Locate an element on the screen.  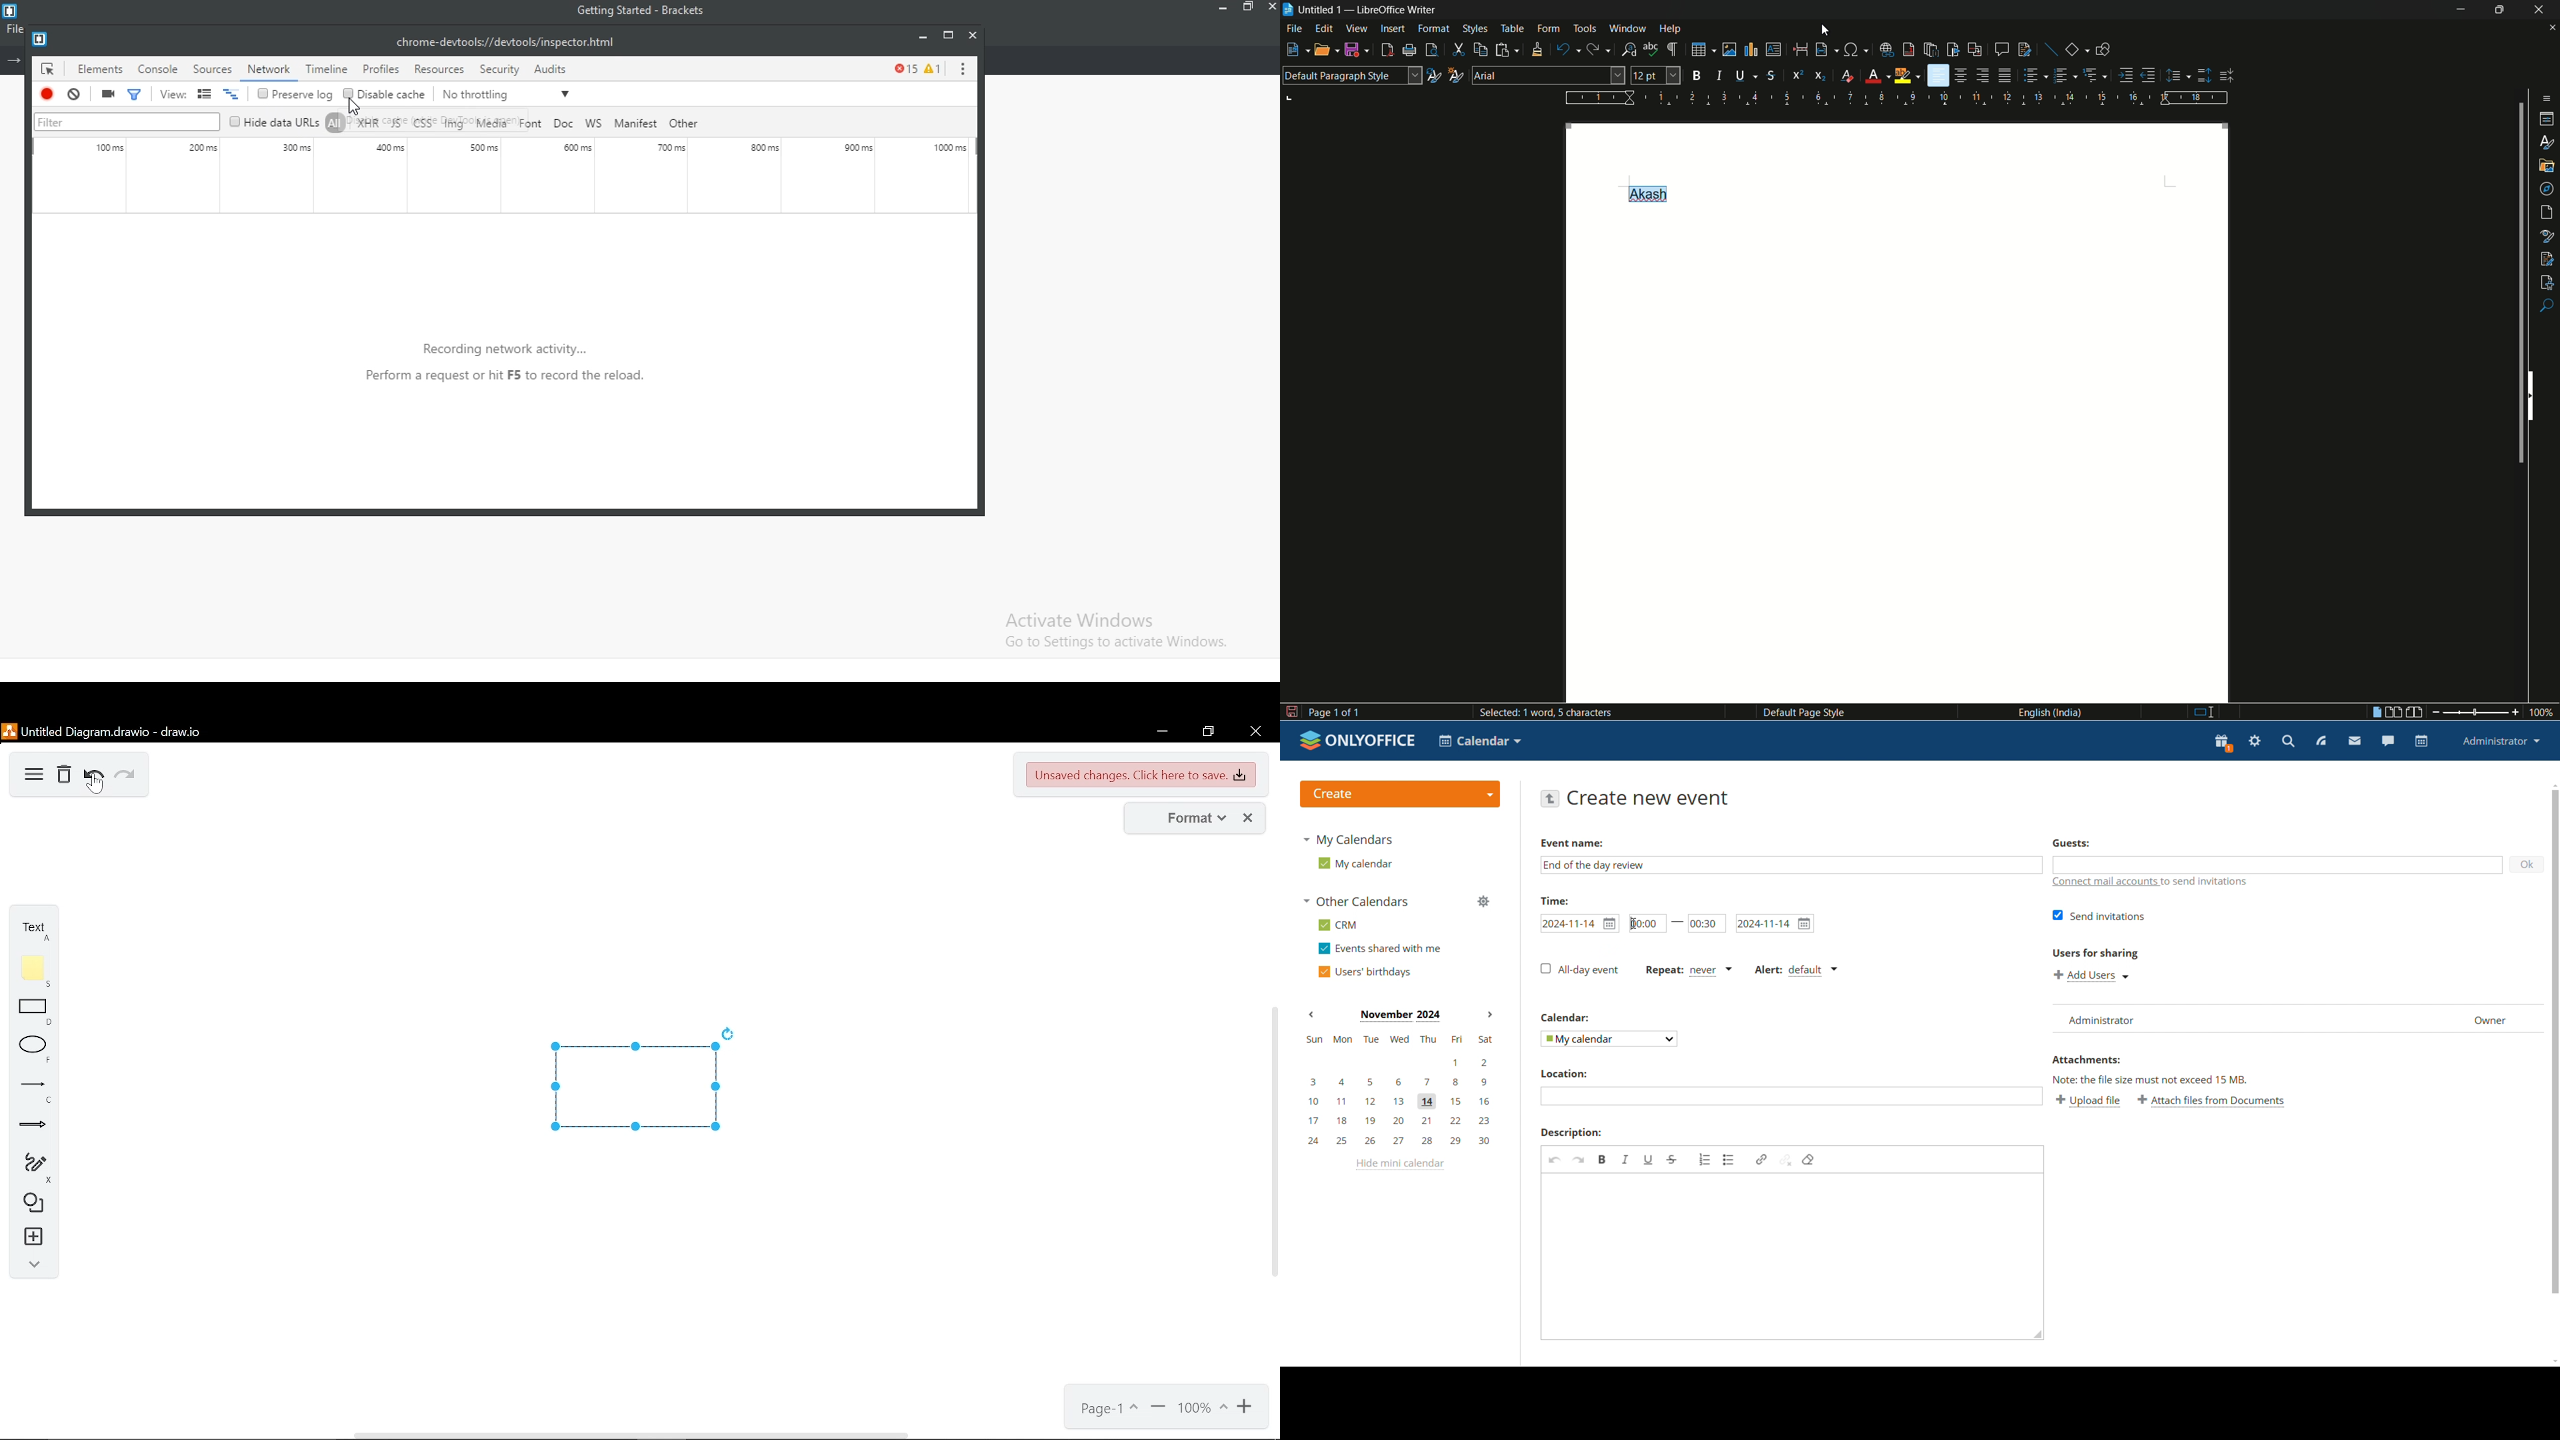
add users is located at coordinates (2093, 975).